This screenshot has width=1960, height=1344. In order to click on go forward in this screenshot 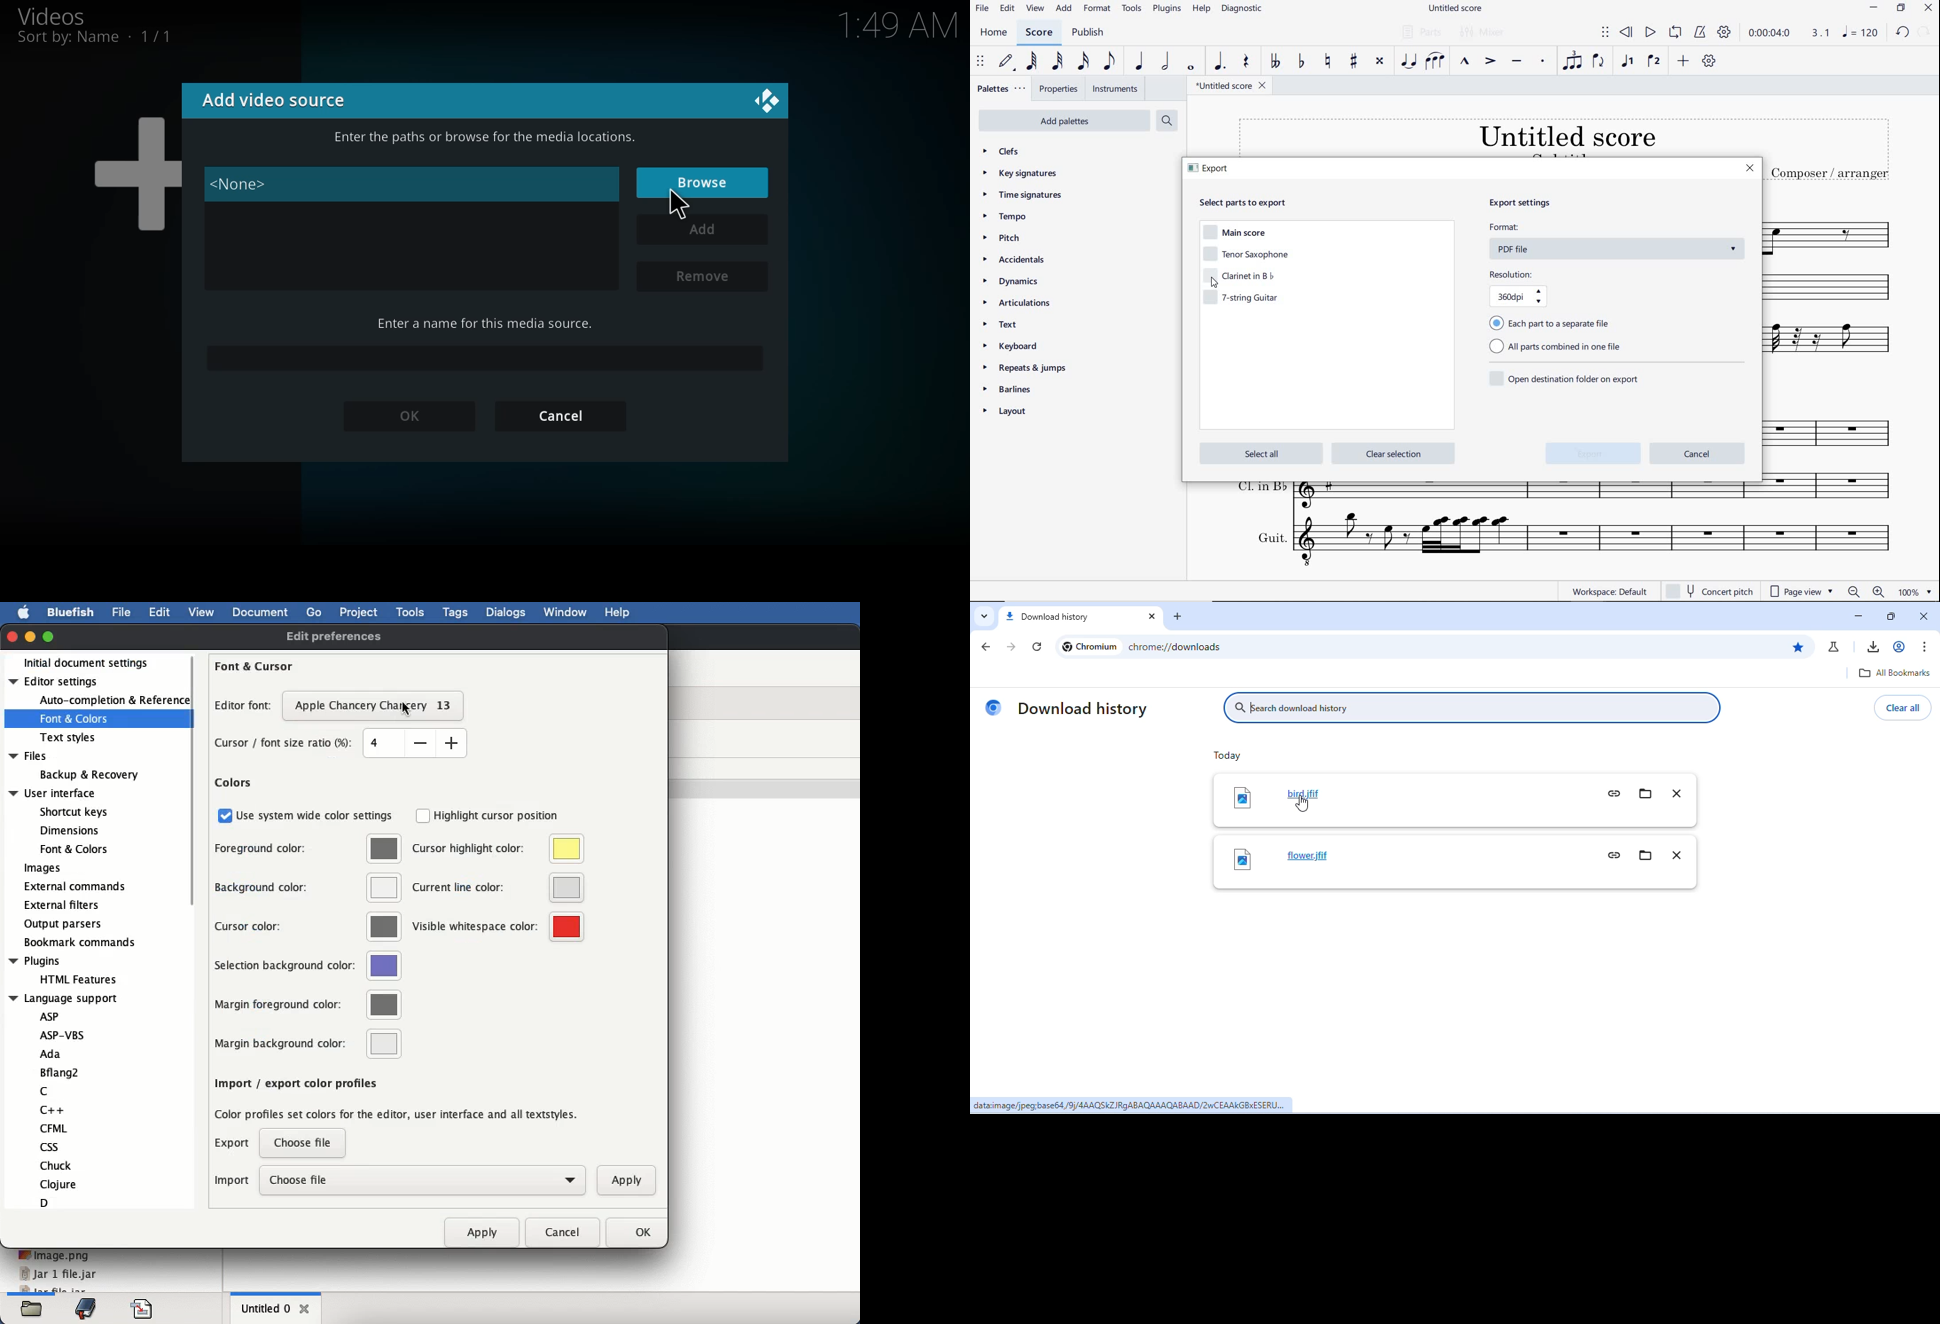, I will do `click(1012, 648)`.